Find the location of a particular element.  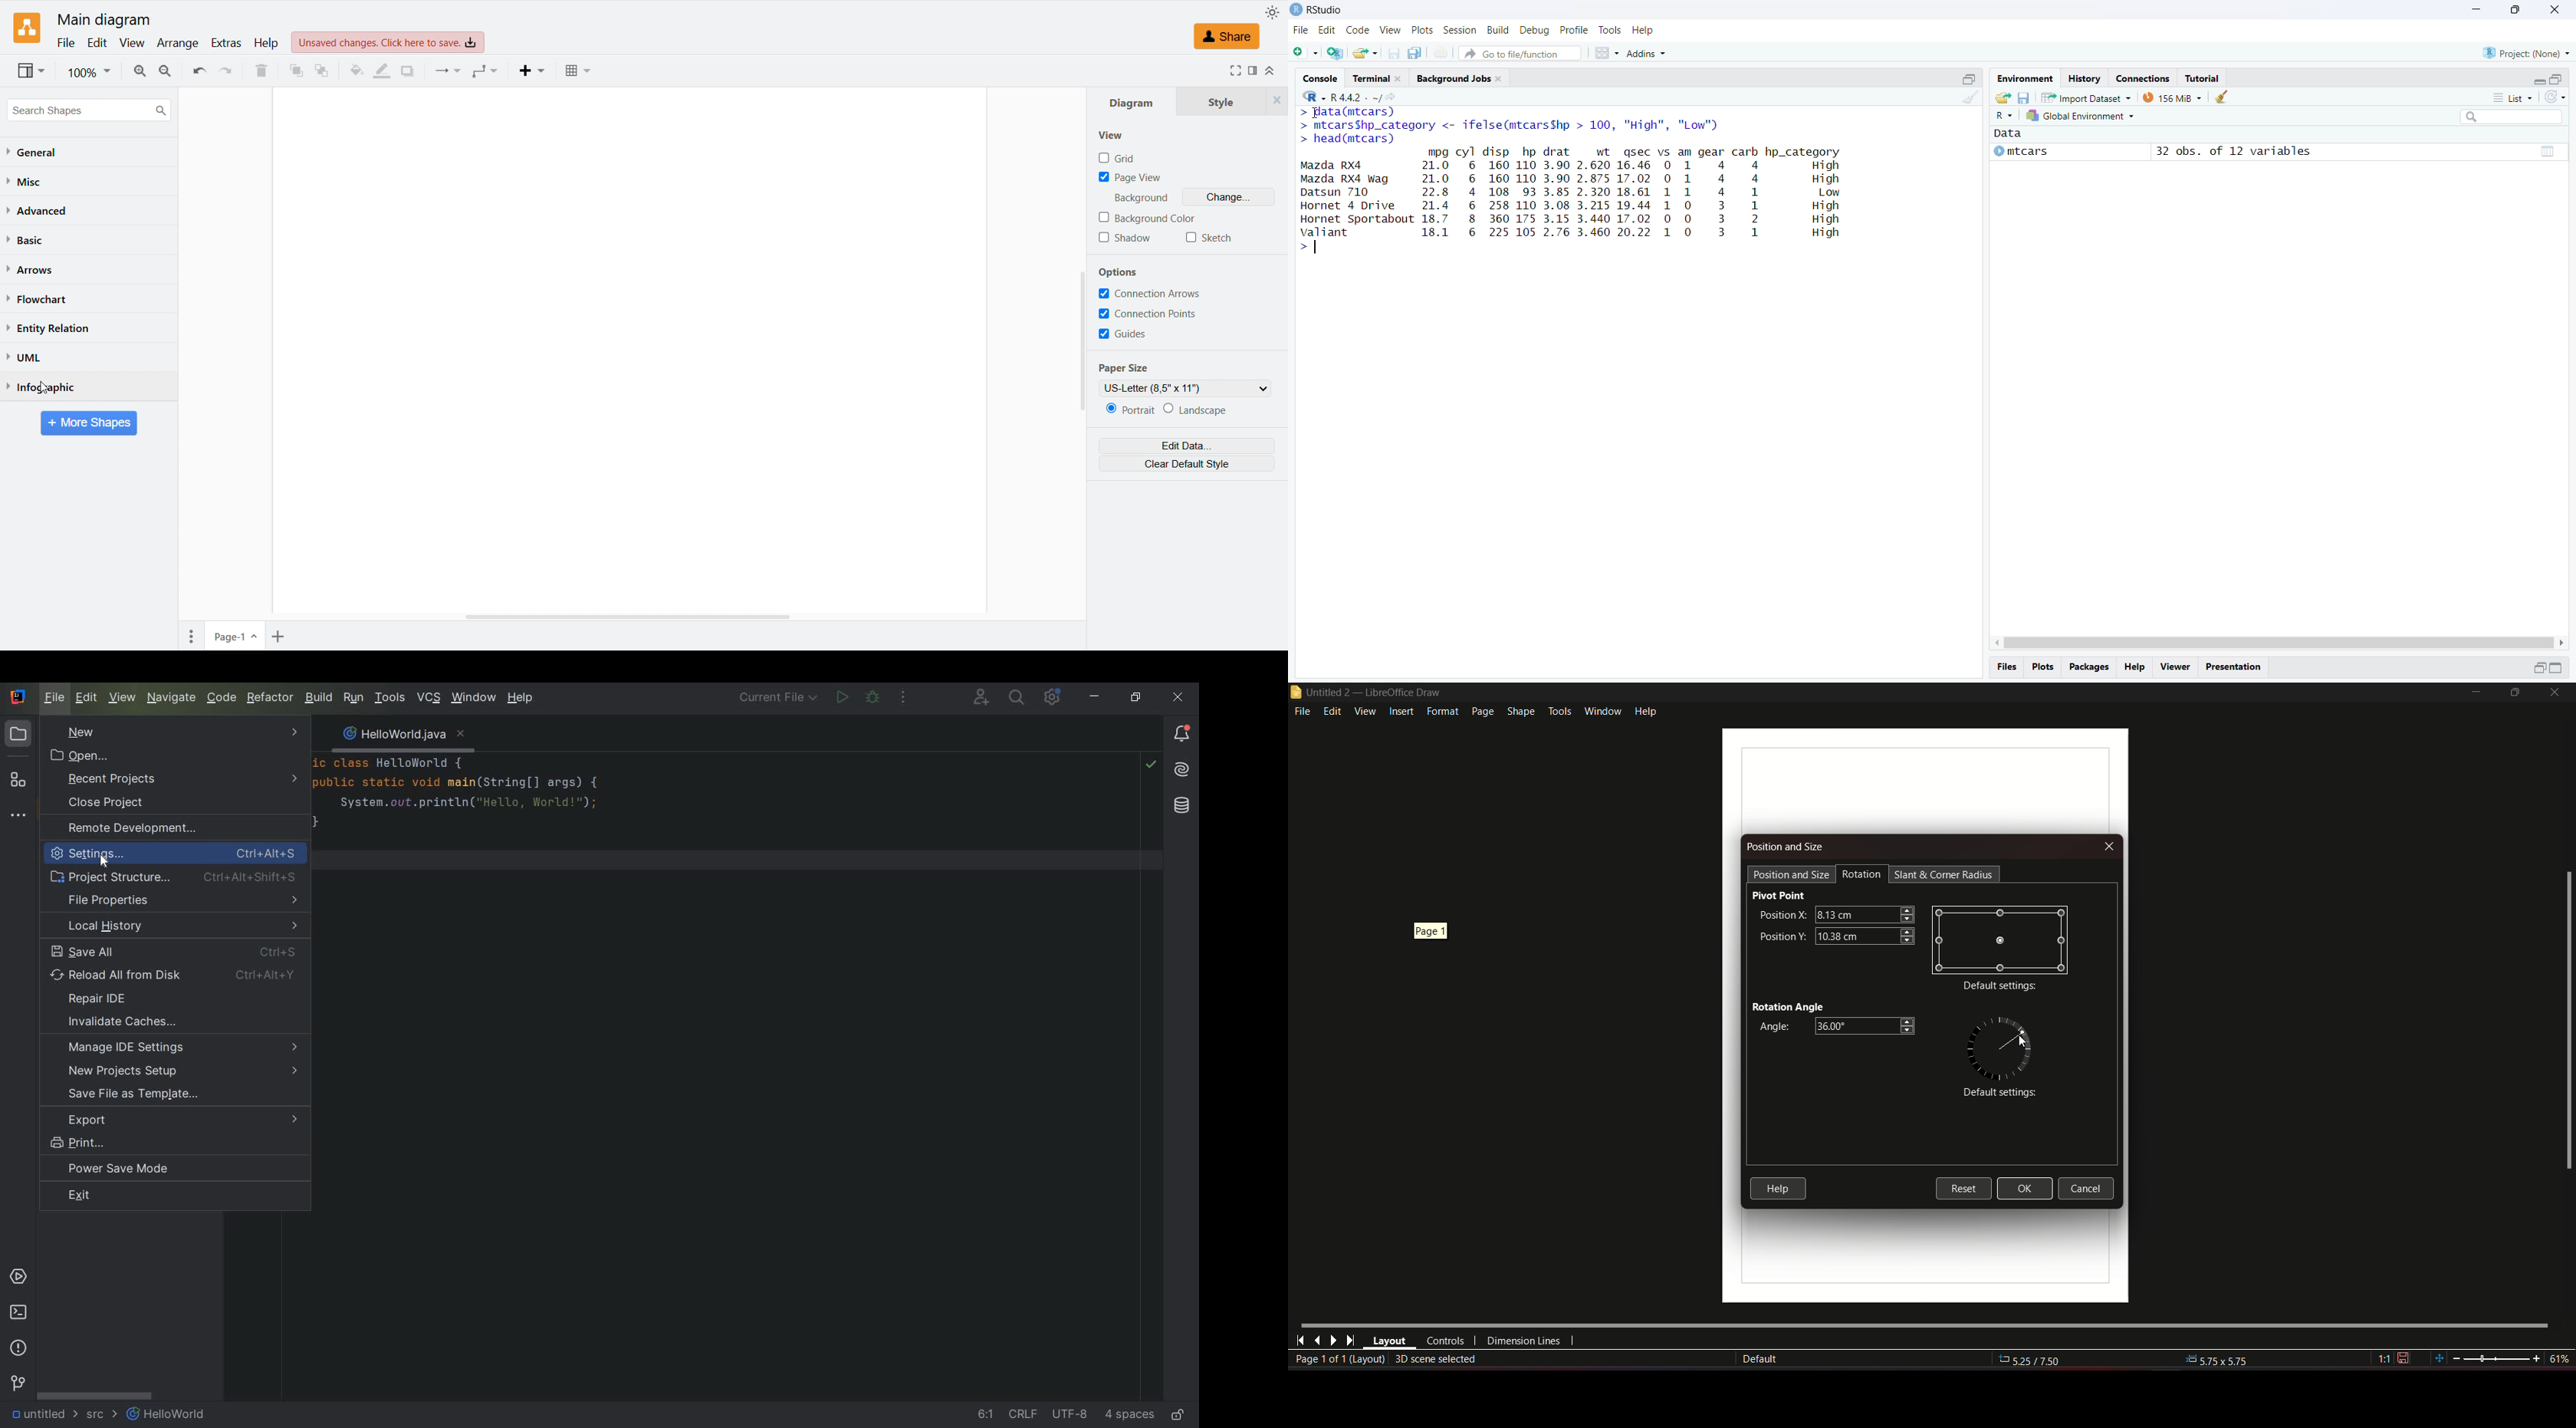

Open an existing file (Ctrl + O) is located at coordinates (1366, 53).